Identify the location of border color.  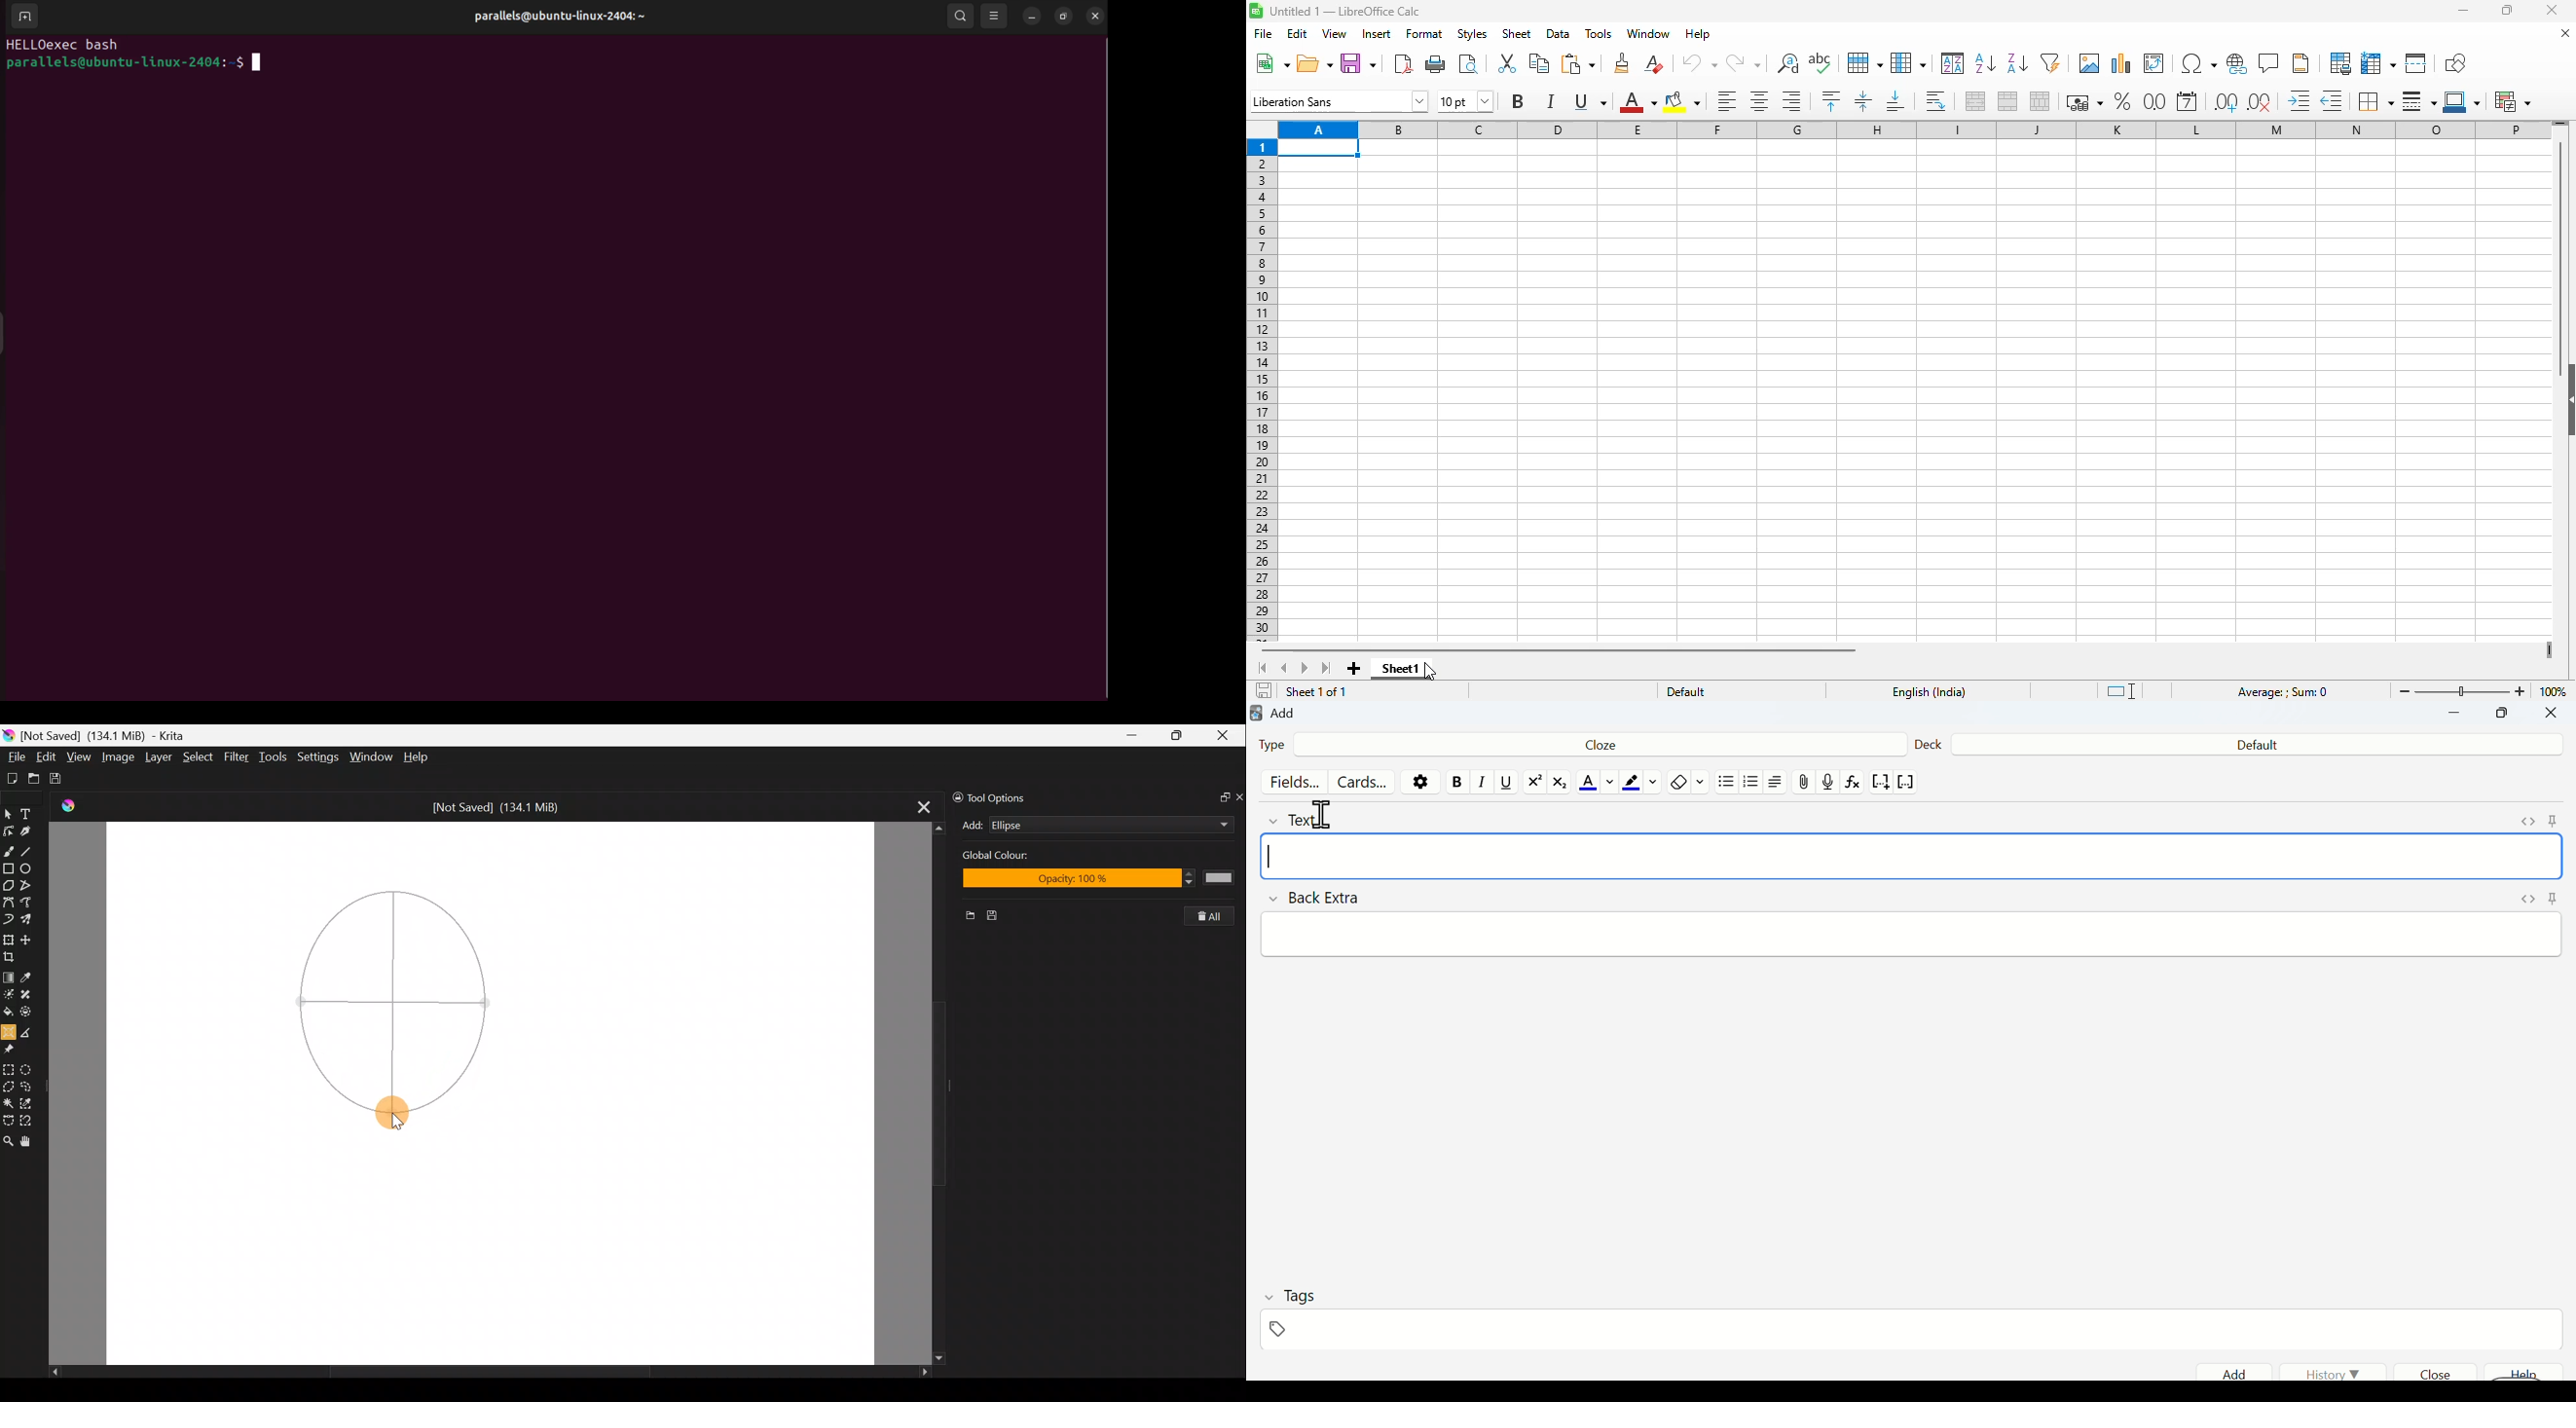
(2462, 101).